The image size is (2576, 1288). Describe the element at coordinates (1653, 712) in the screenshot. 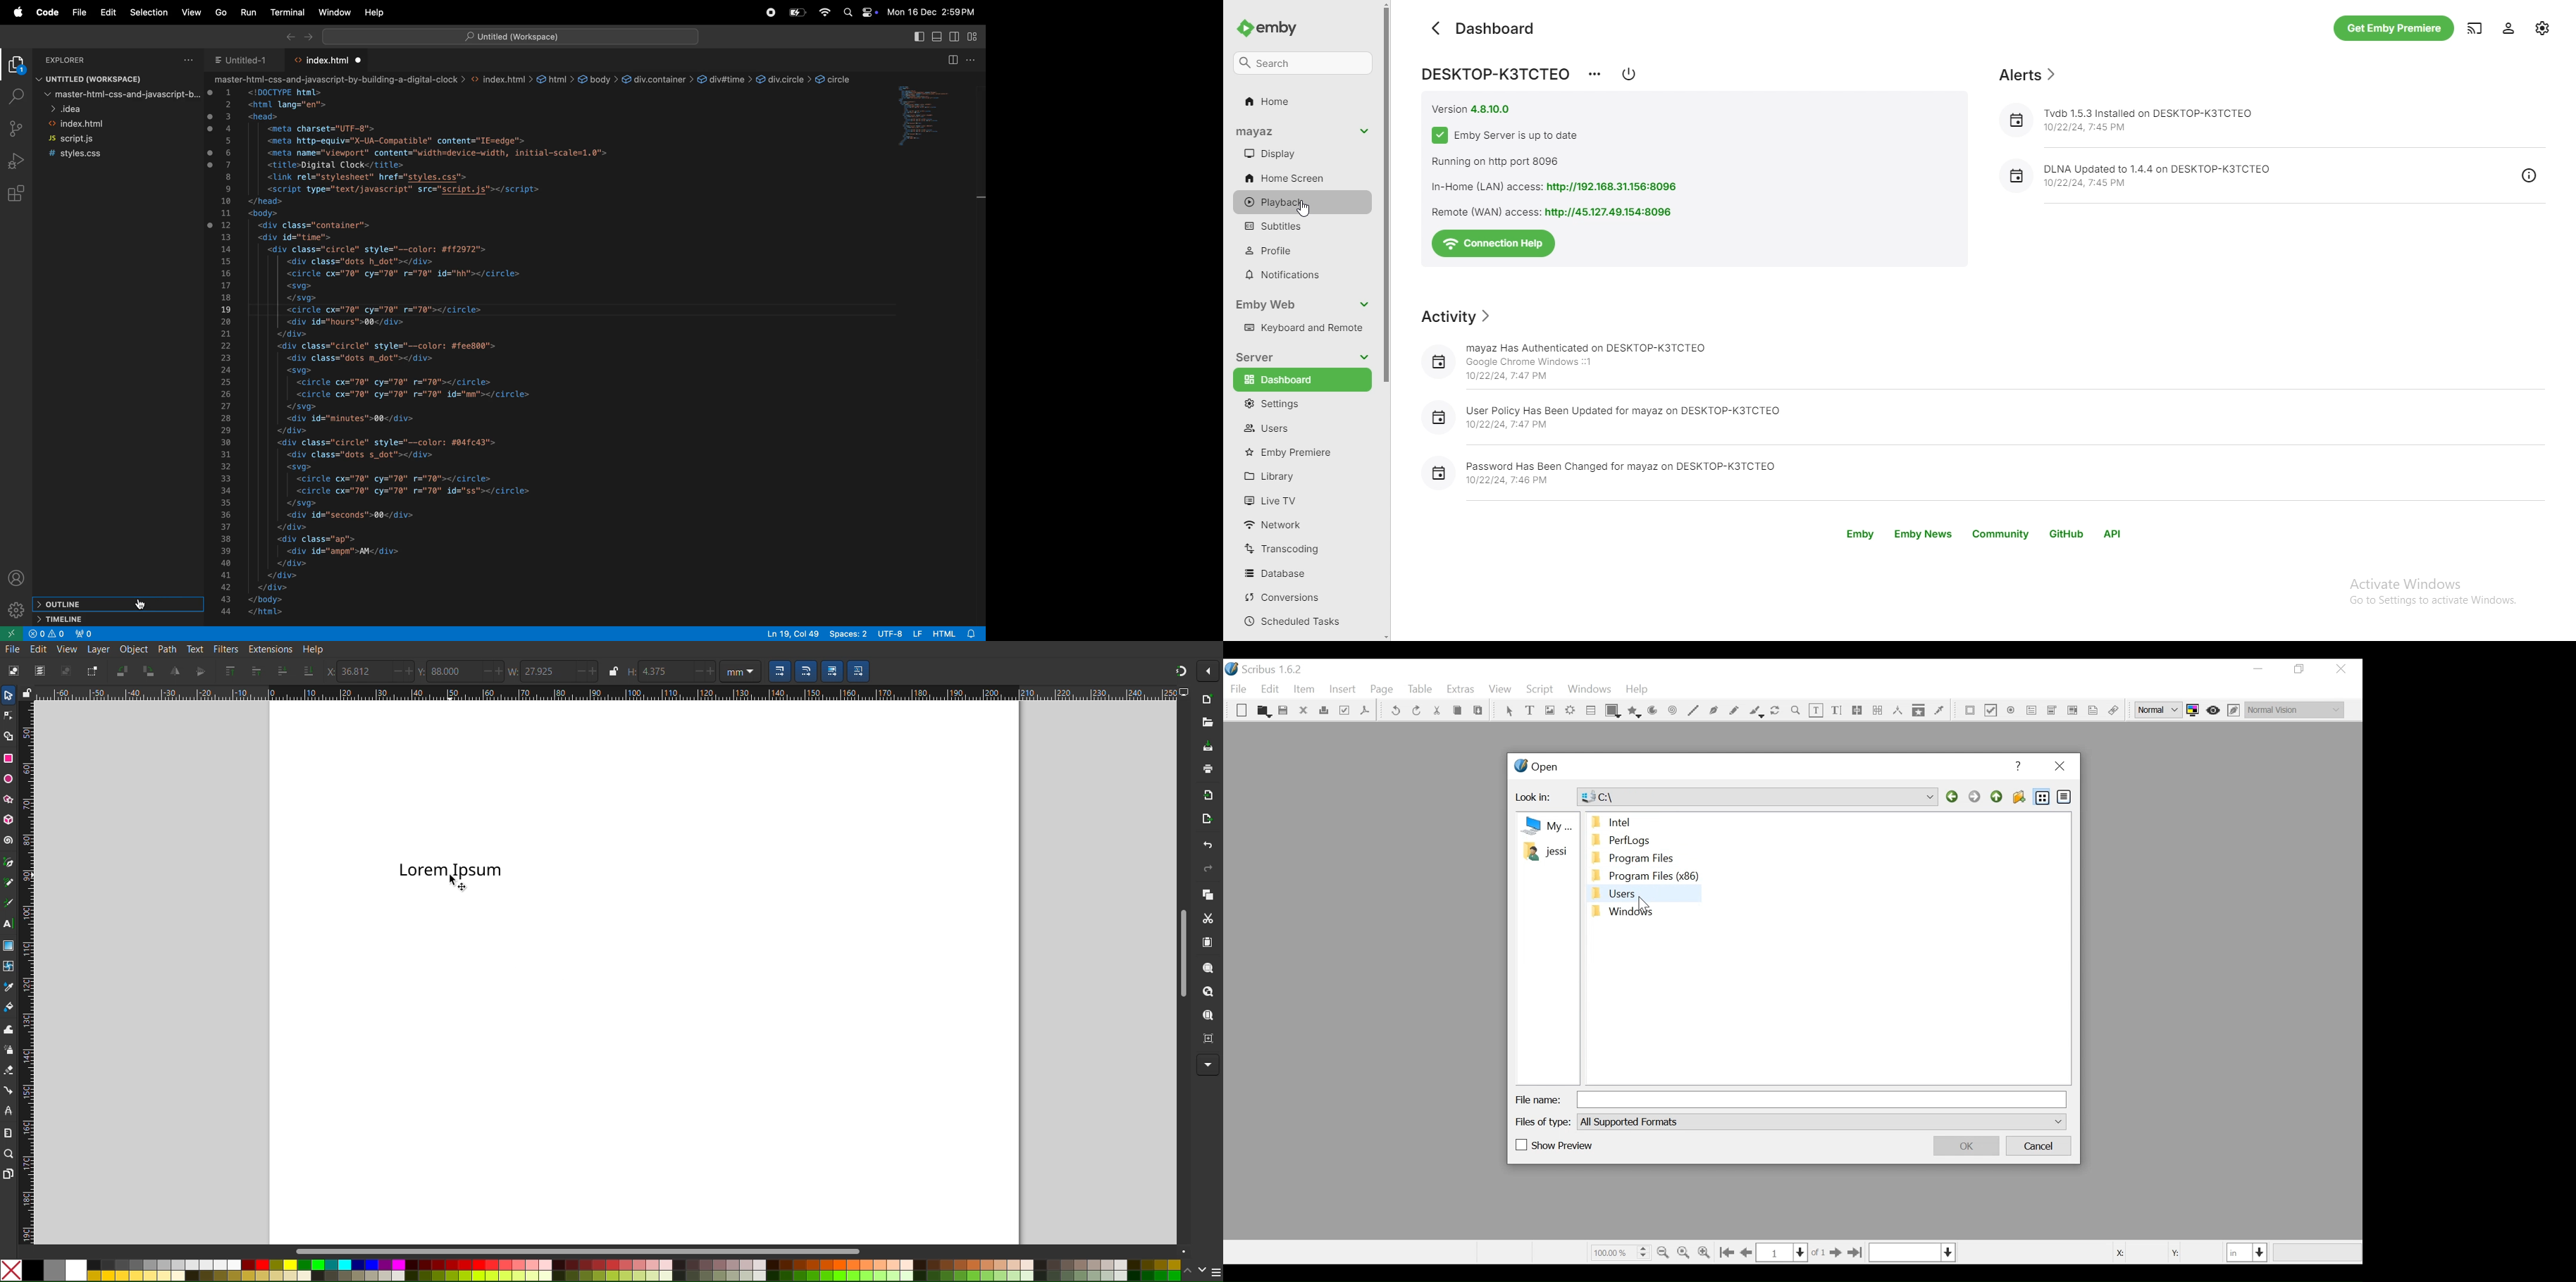

I see `Arc` at that location.